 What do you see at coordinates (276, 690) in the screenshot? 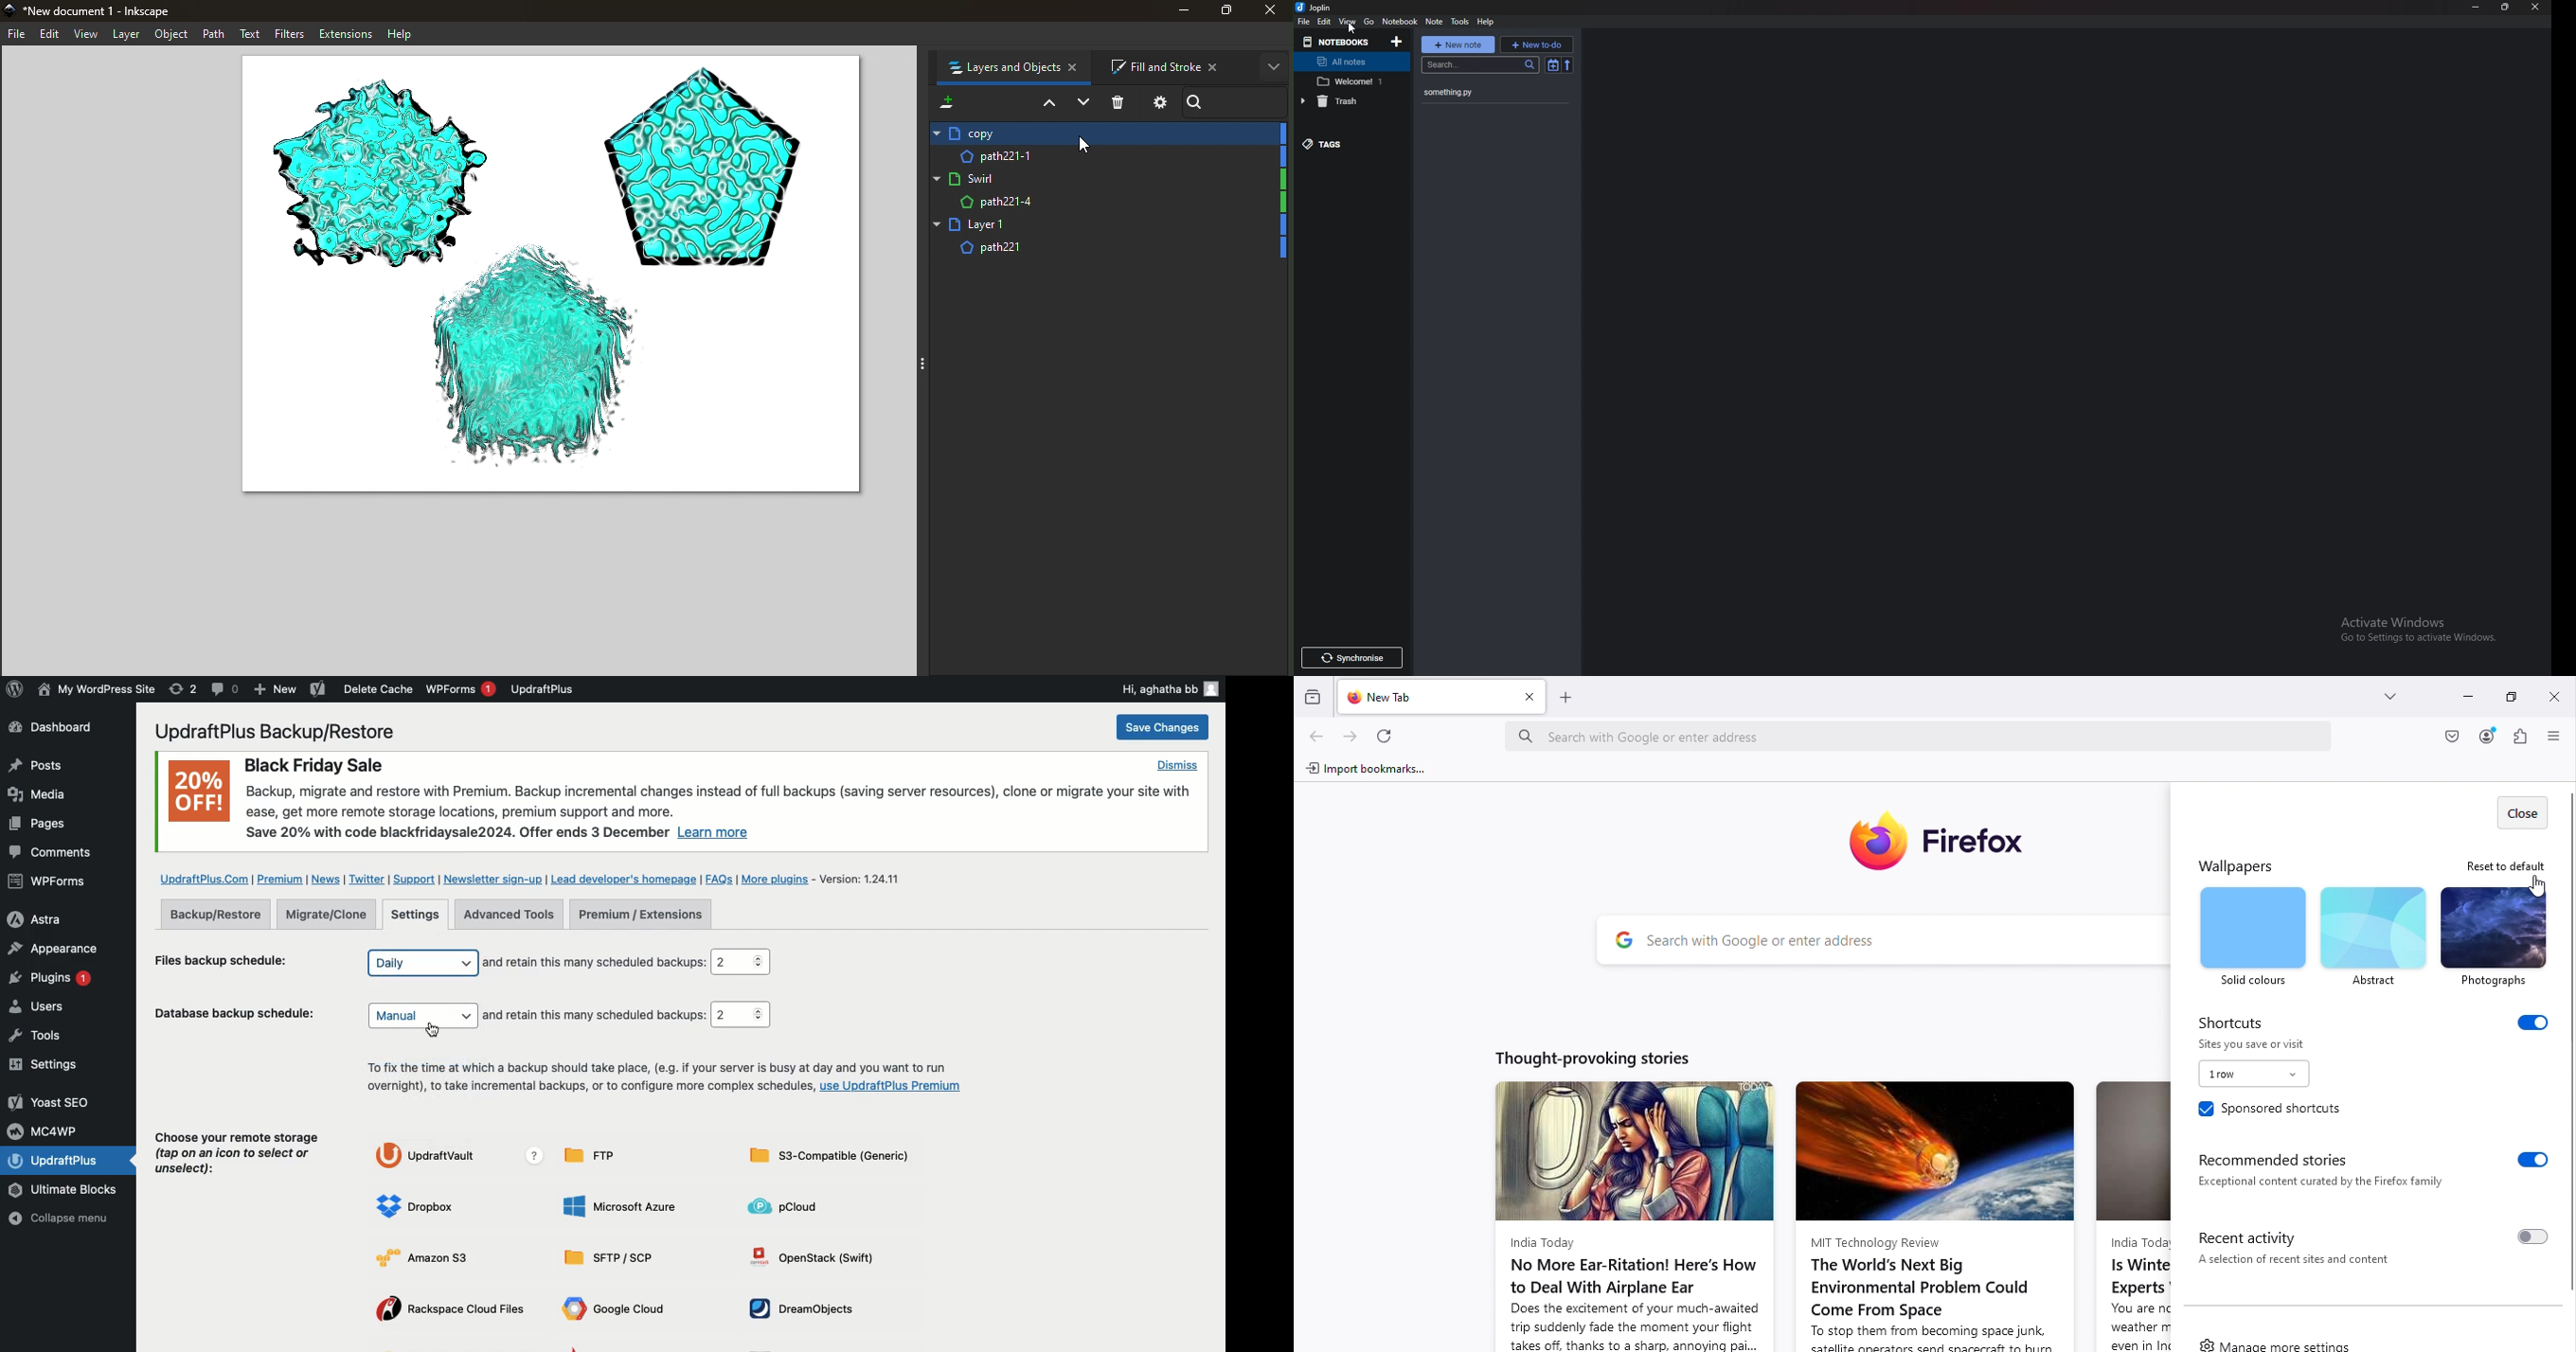
I see `New` at bounding box center [276, 690].